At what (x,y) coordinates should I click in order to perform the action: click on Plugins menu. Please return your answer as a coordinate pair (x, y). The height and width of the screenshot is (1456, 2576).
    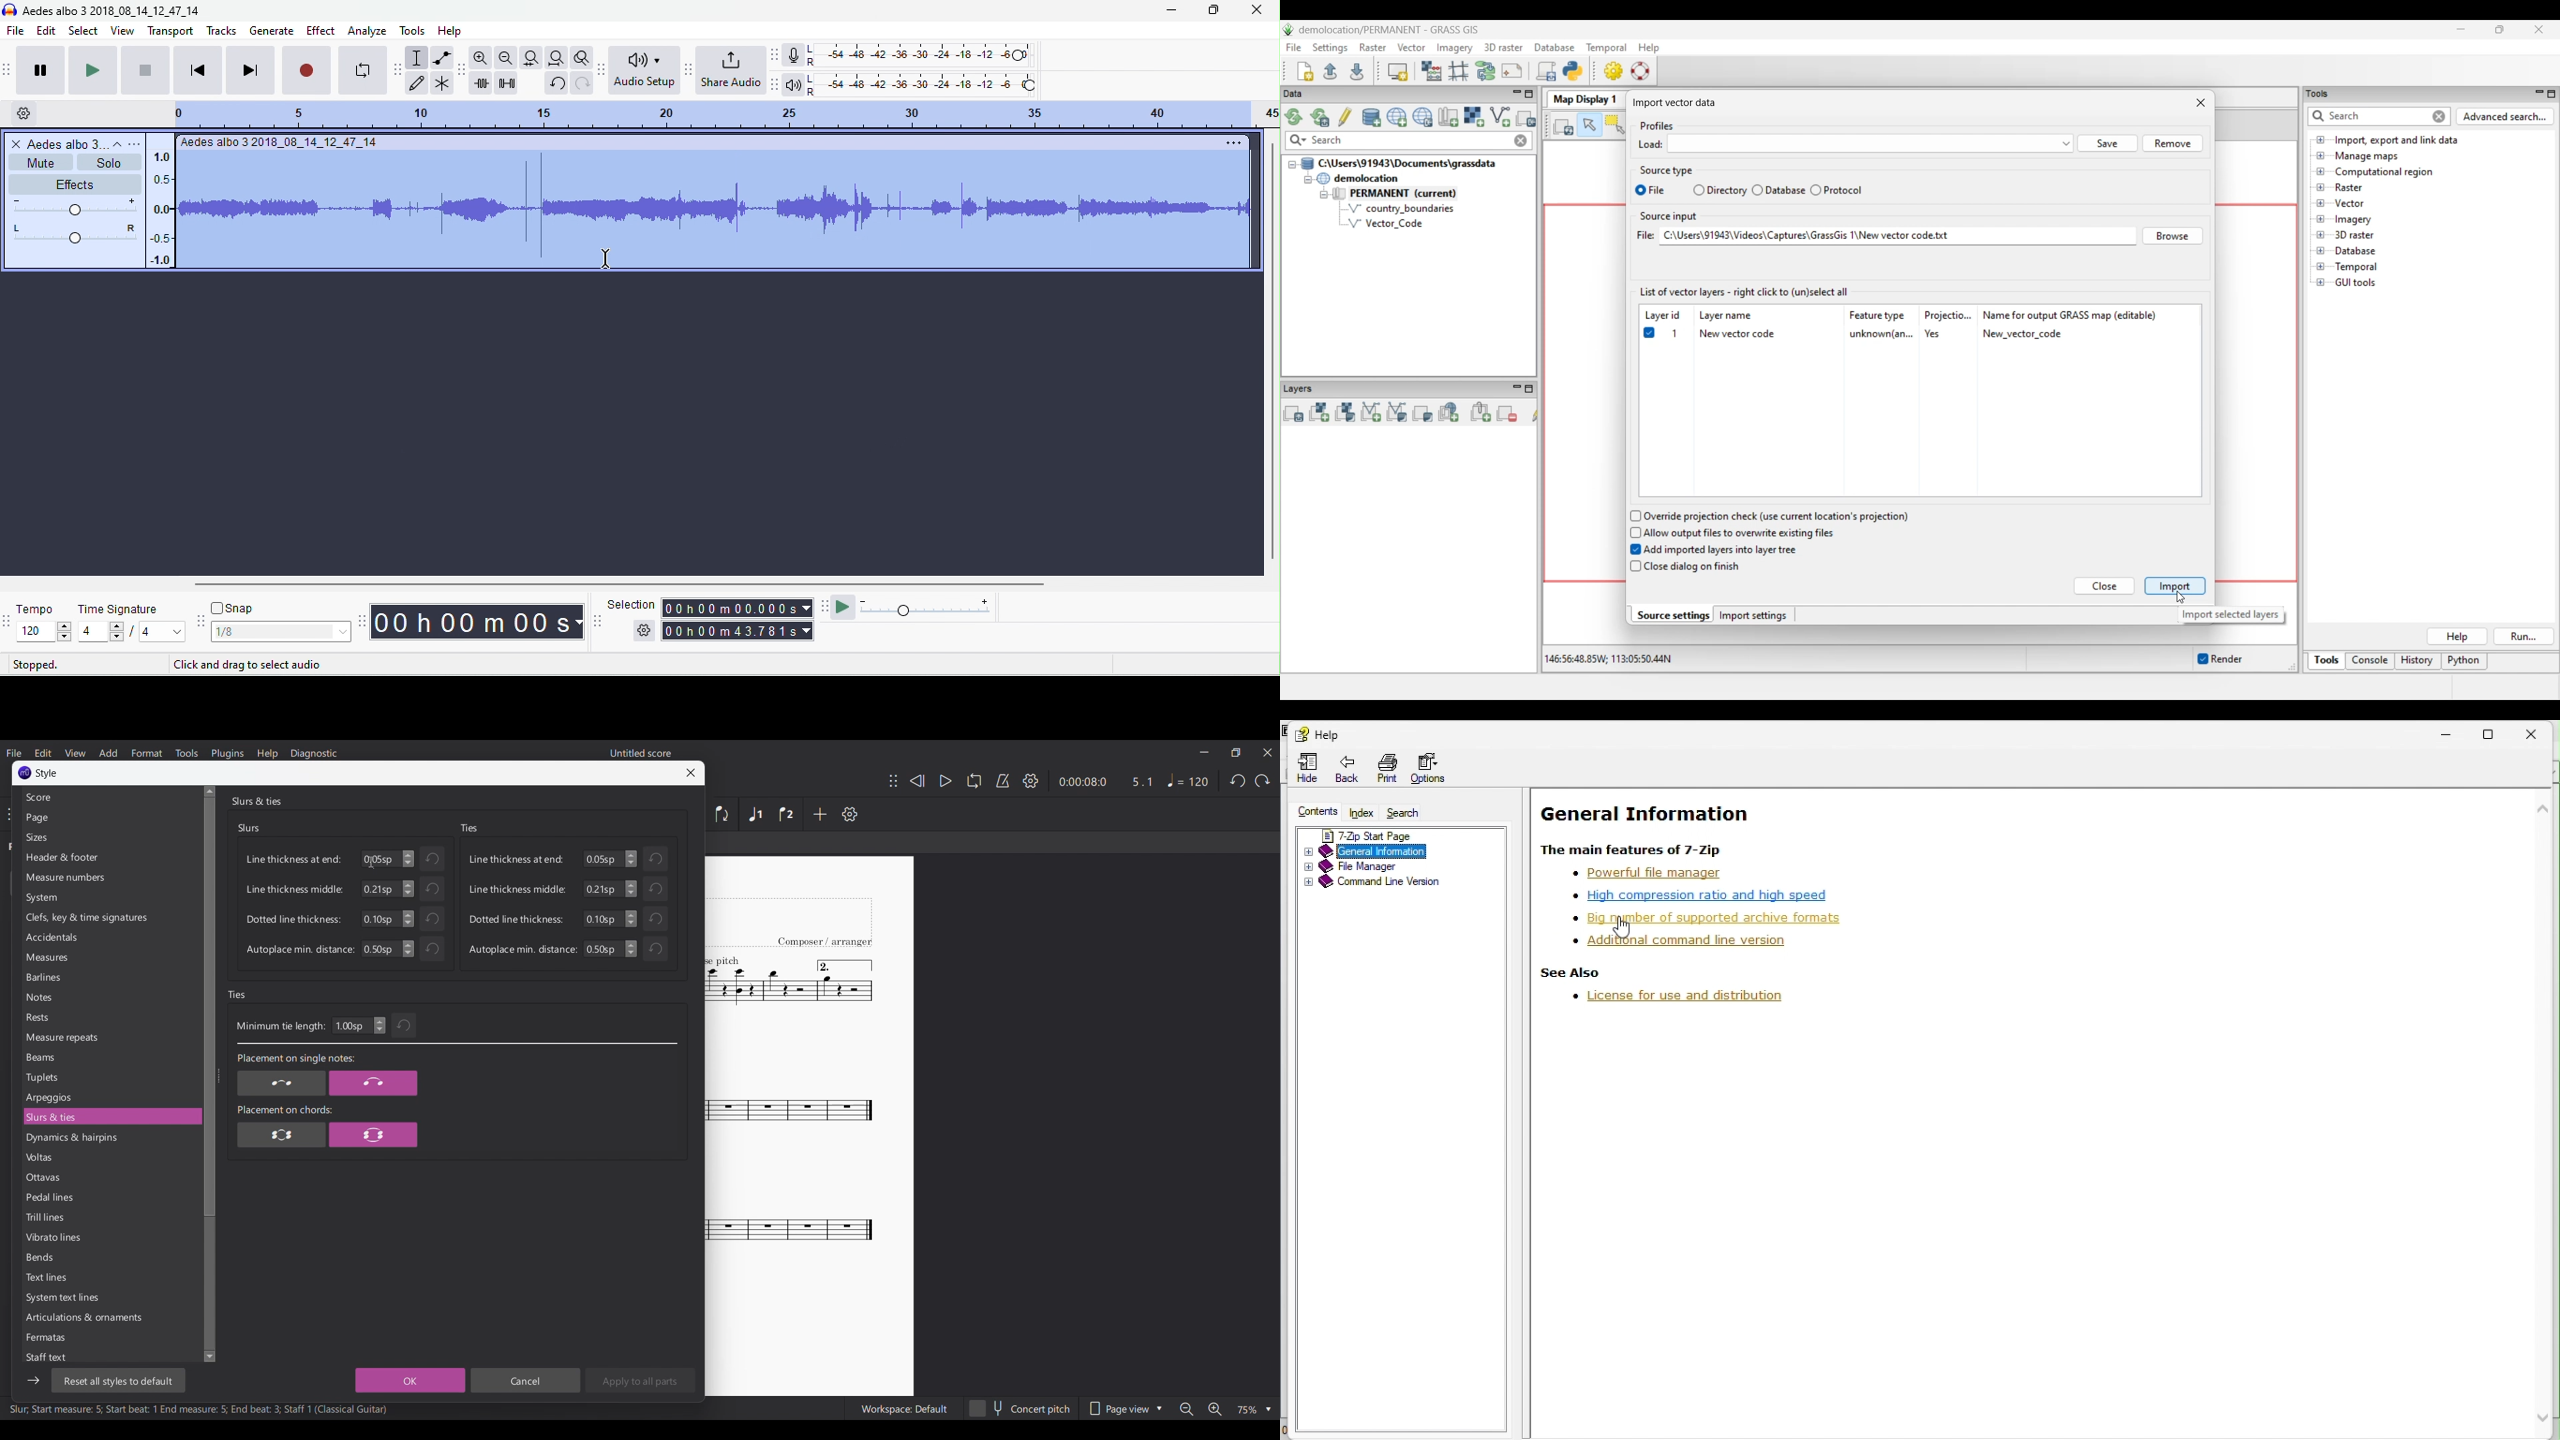
    Looking at the image, I should click on (228, 753).